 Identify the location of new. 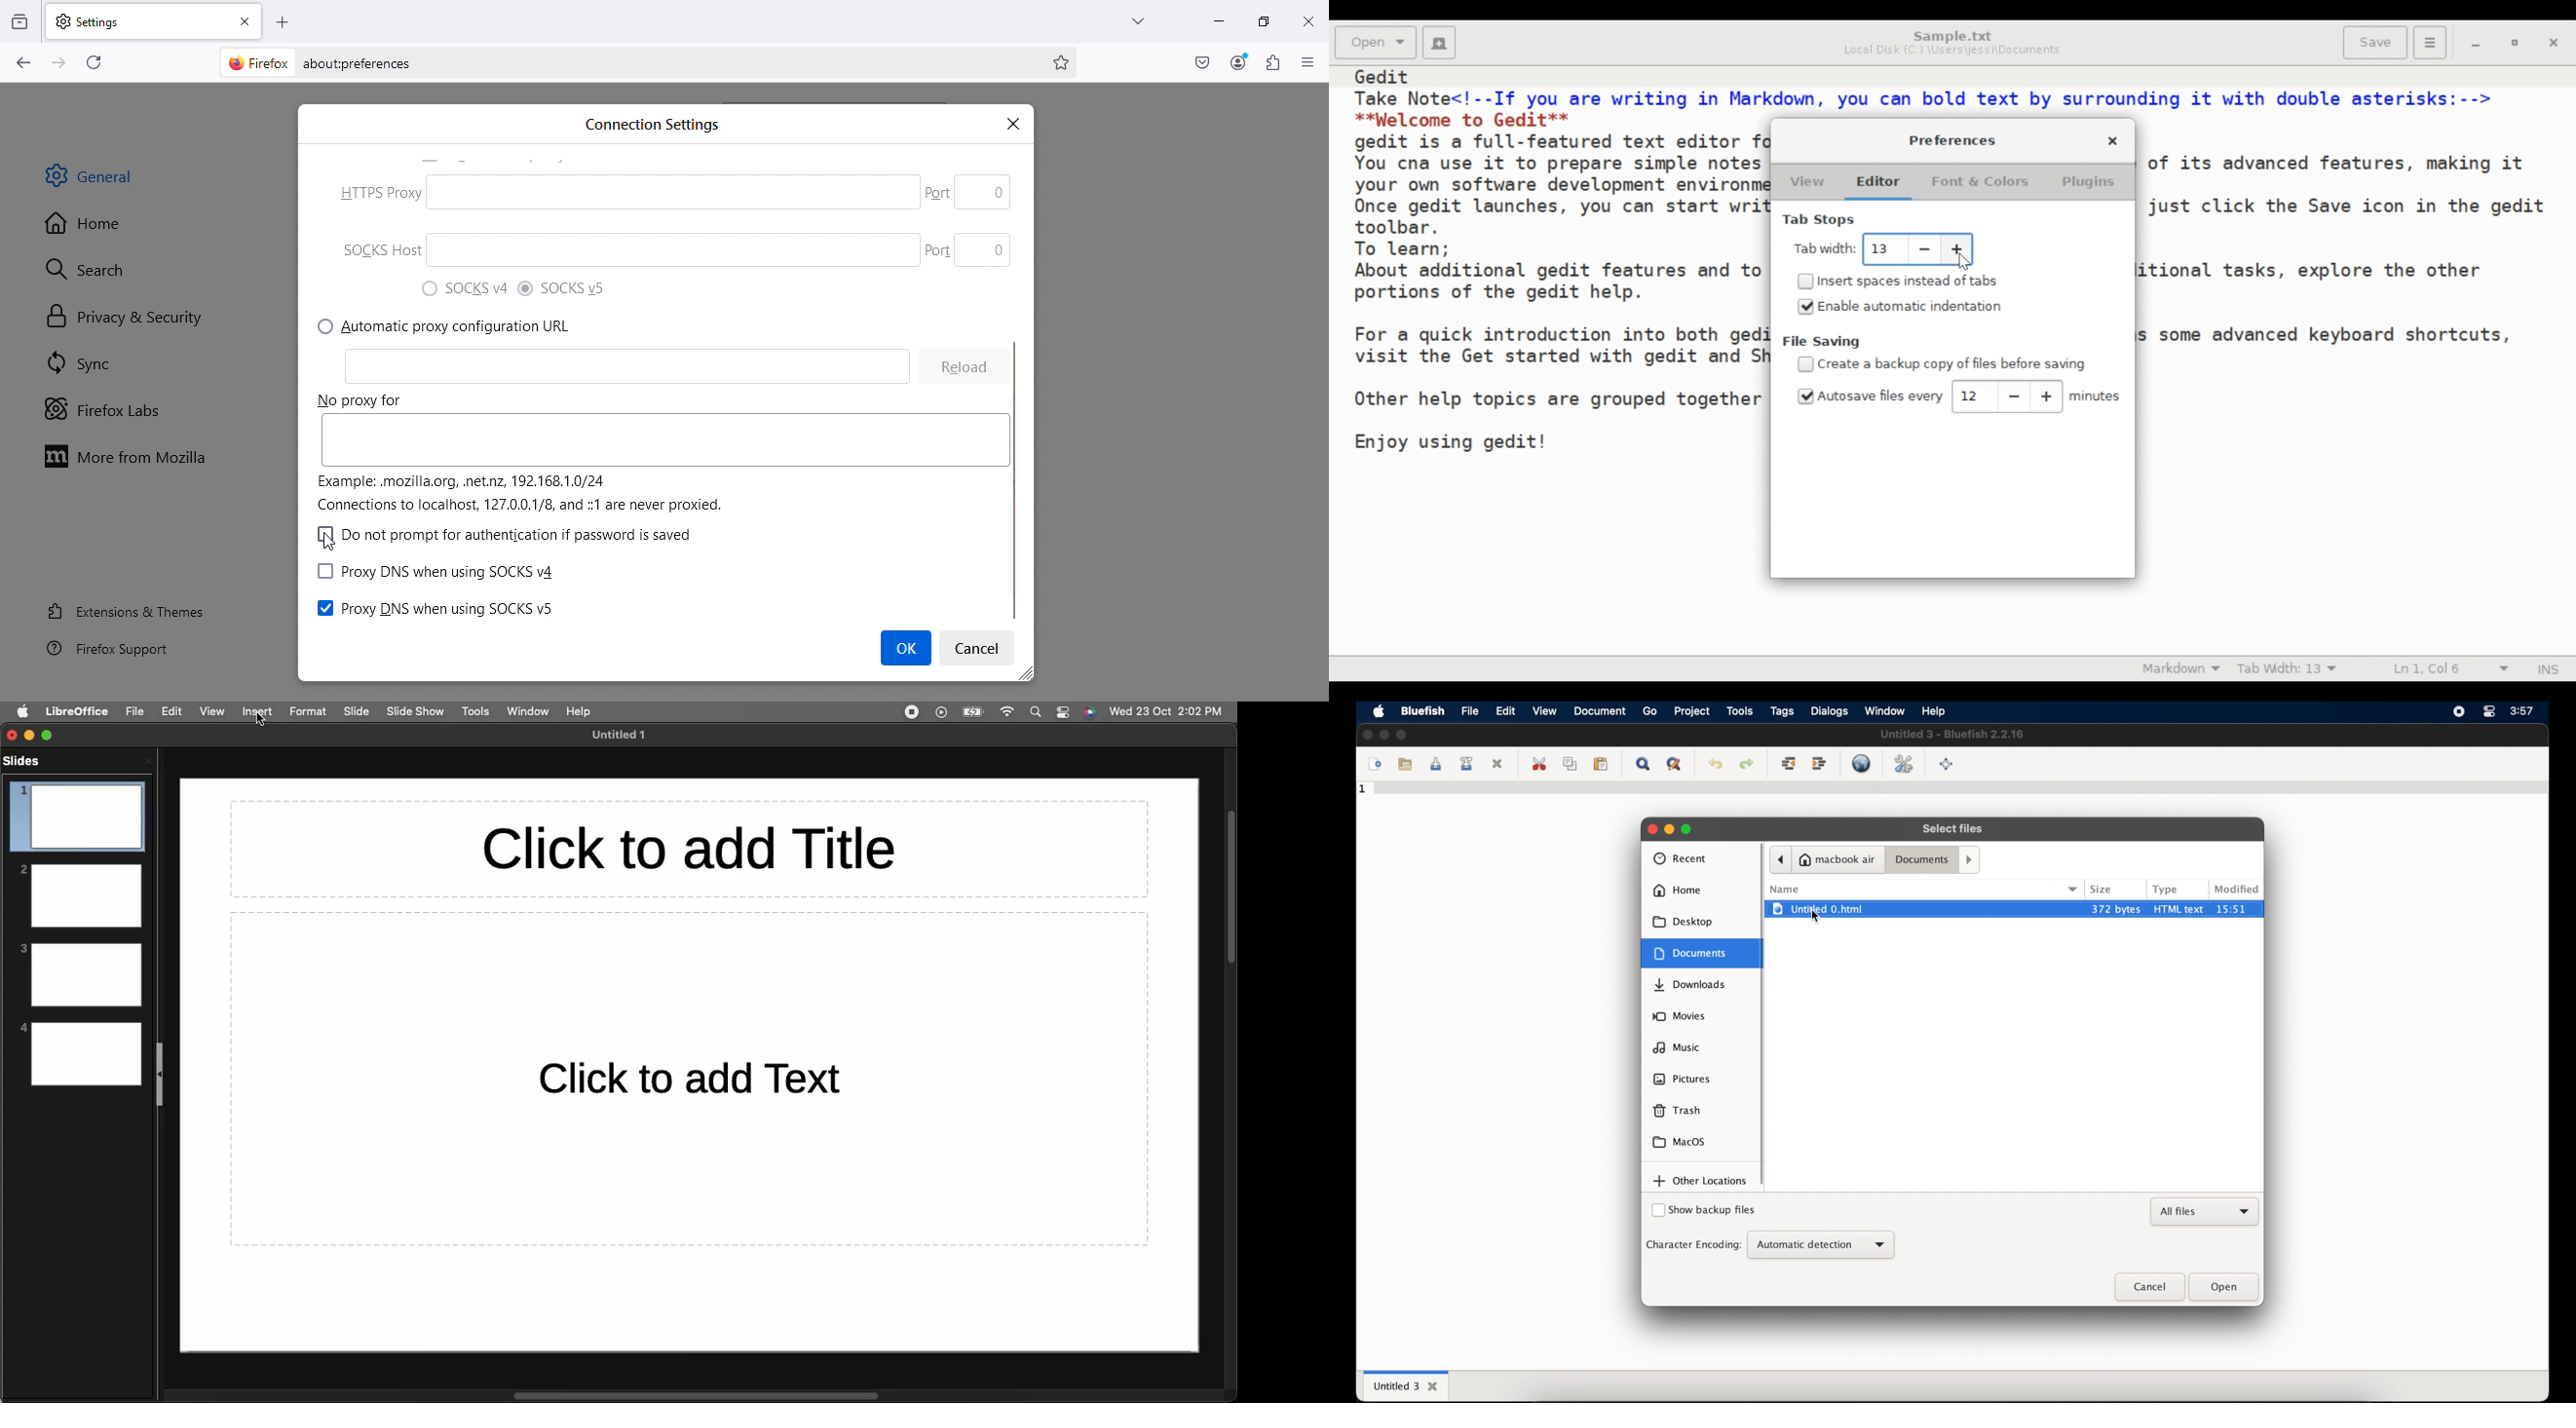
(1373, 765).